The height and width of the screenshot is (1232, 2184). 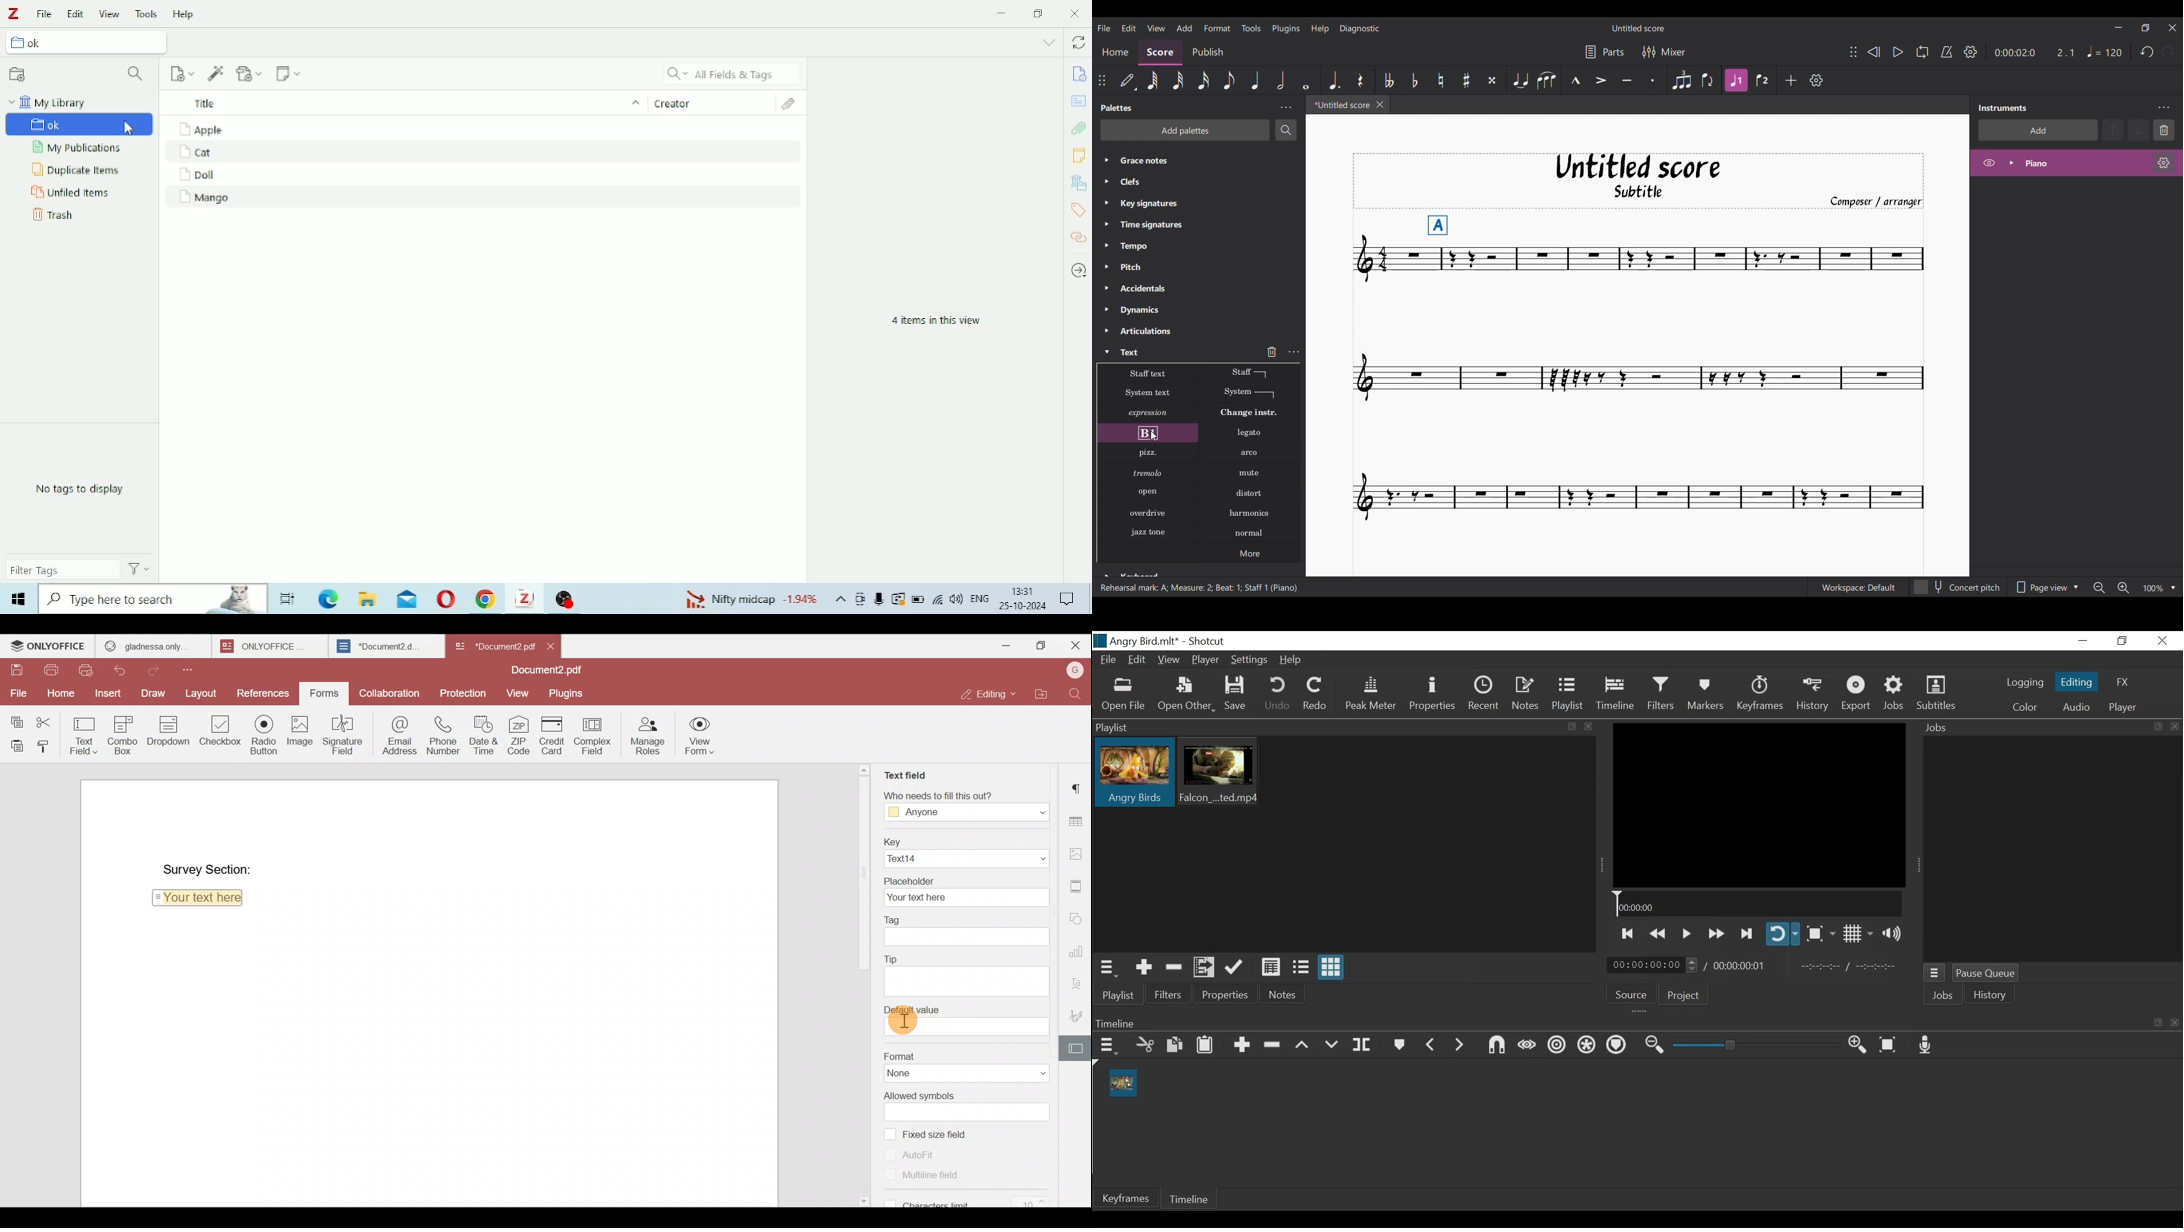 I want to click on Move down, so click(x=2139, y=130).